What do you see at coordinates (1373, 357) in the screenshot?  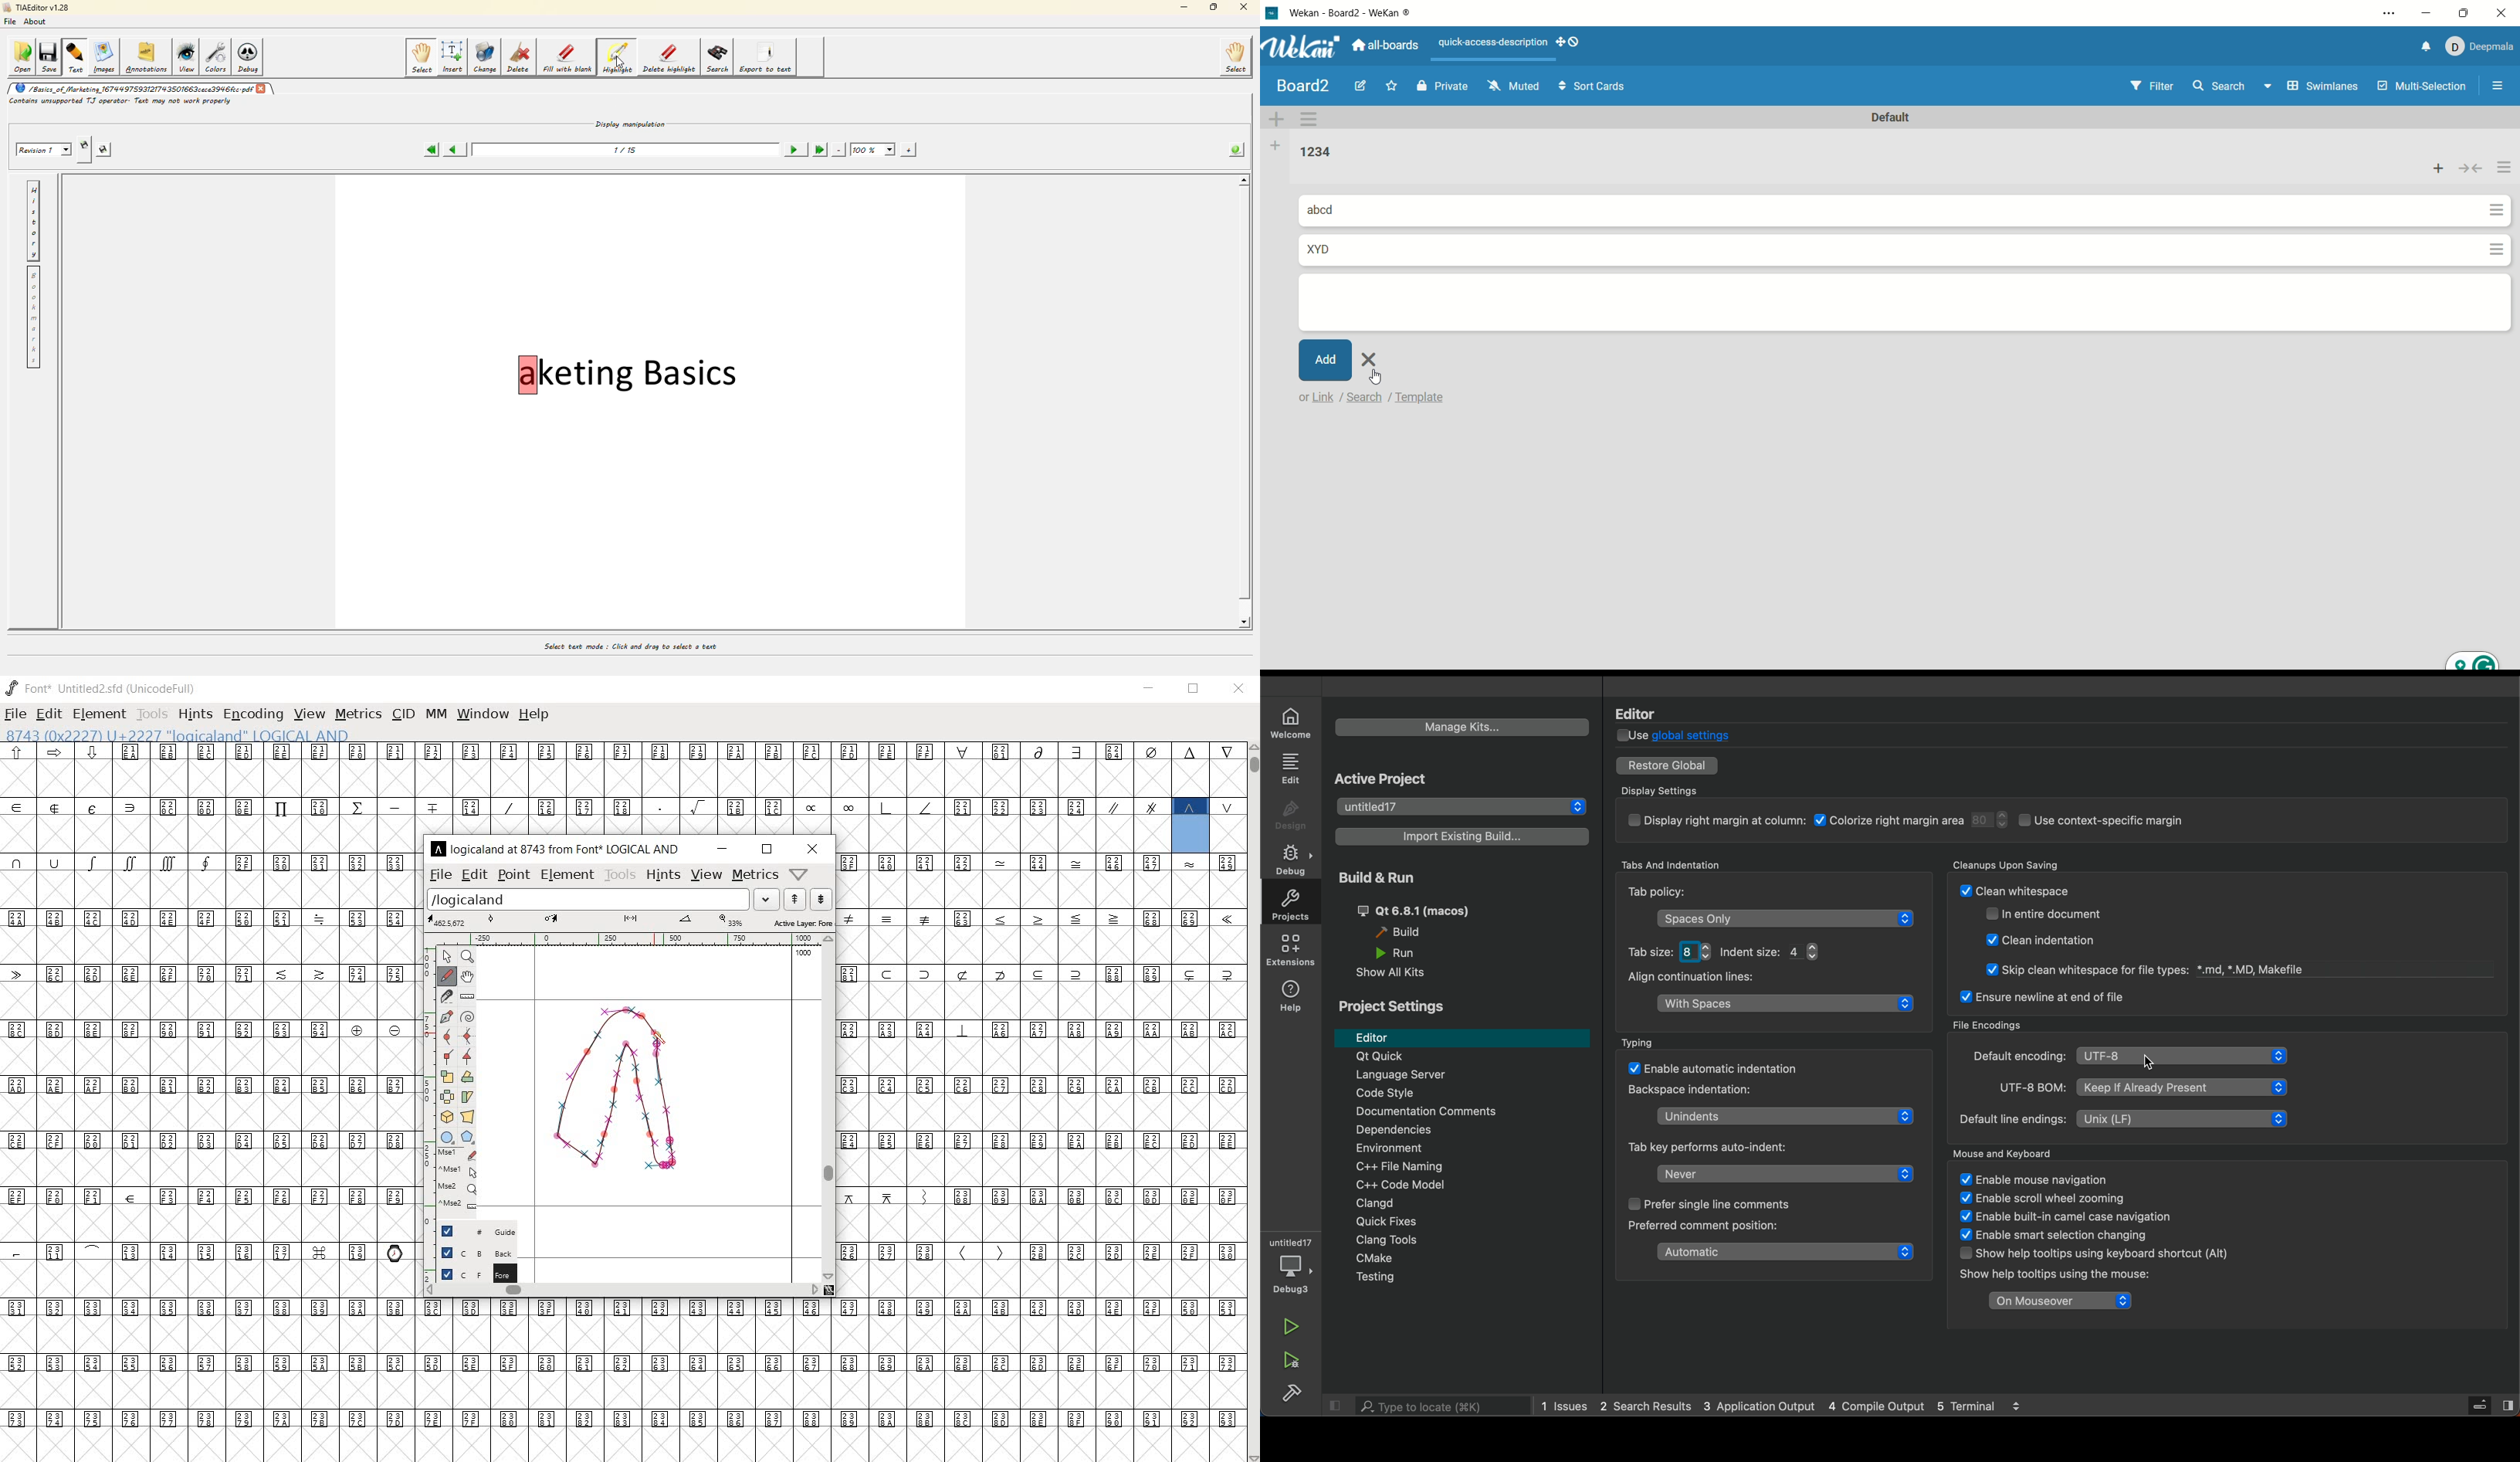 I see `close` at bounding box center [1373, 357].